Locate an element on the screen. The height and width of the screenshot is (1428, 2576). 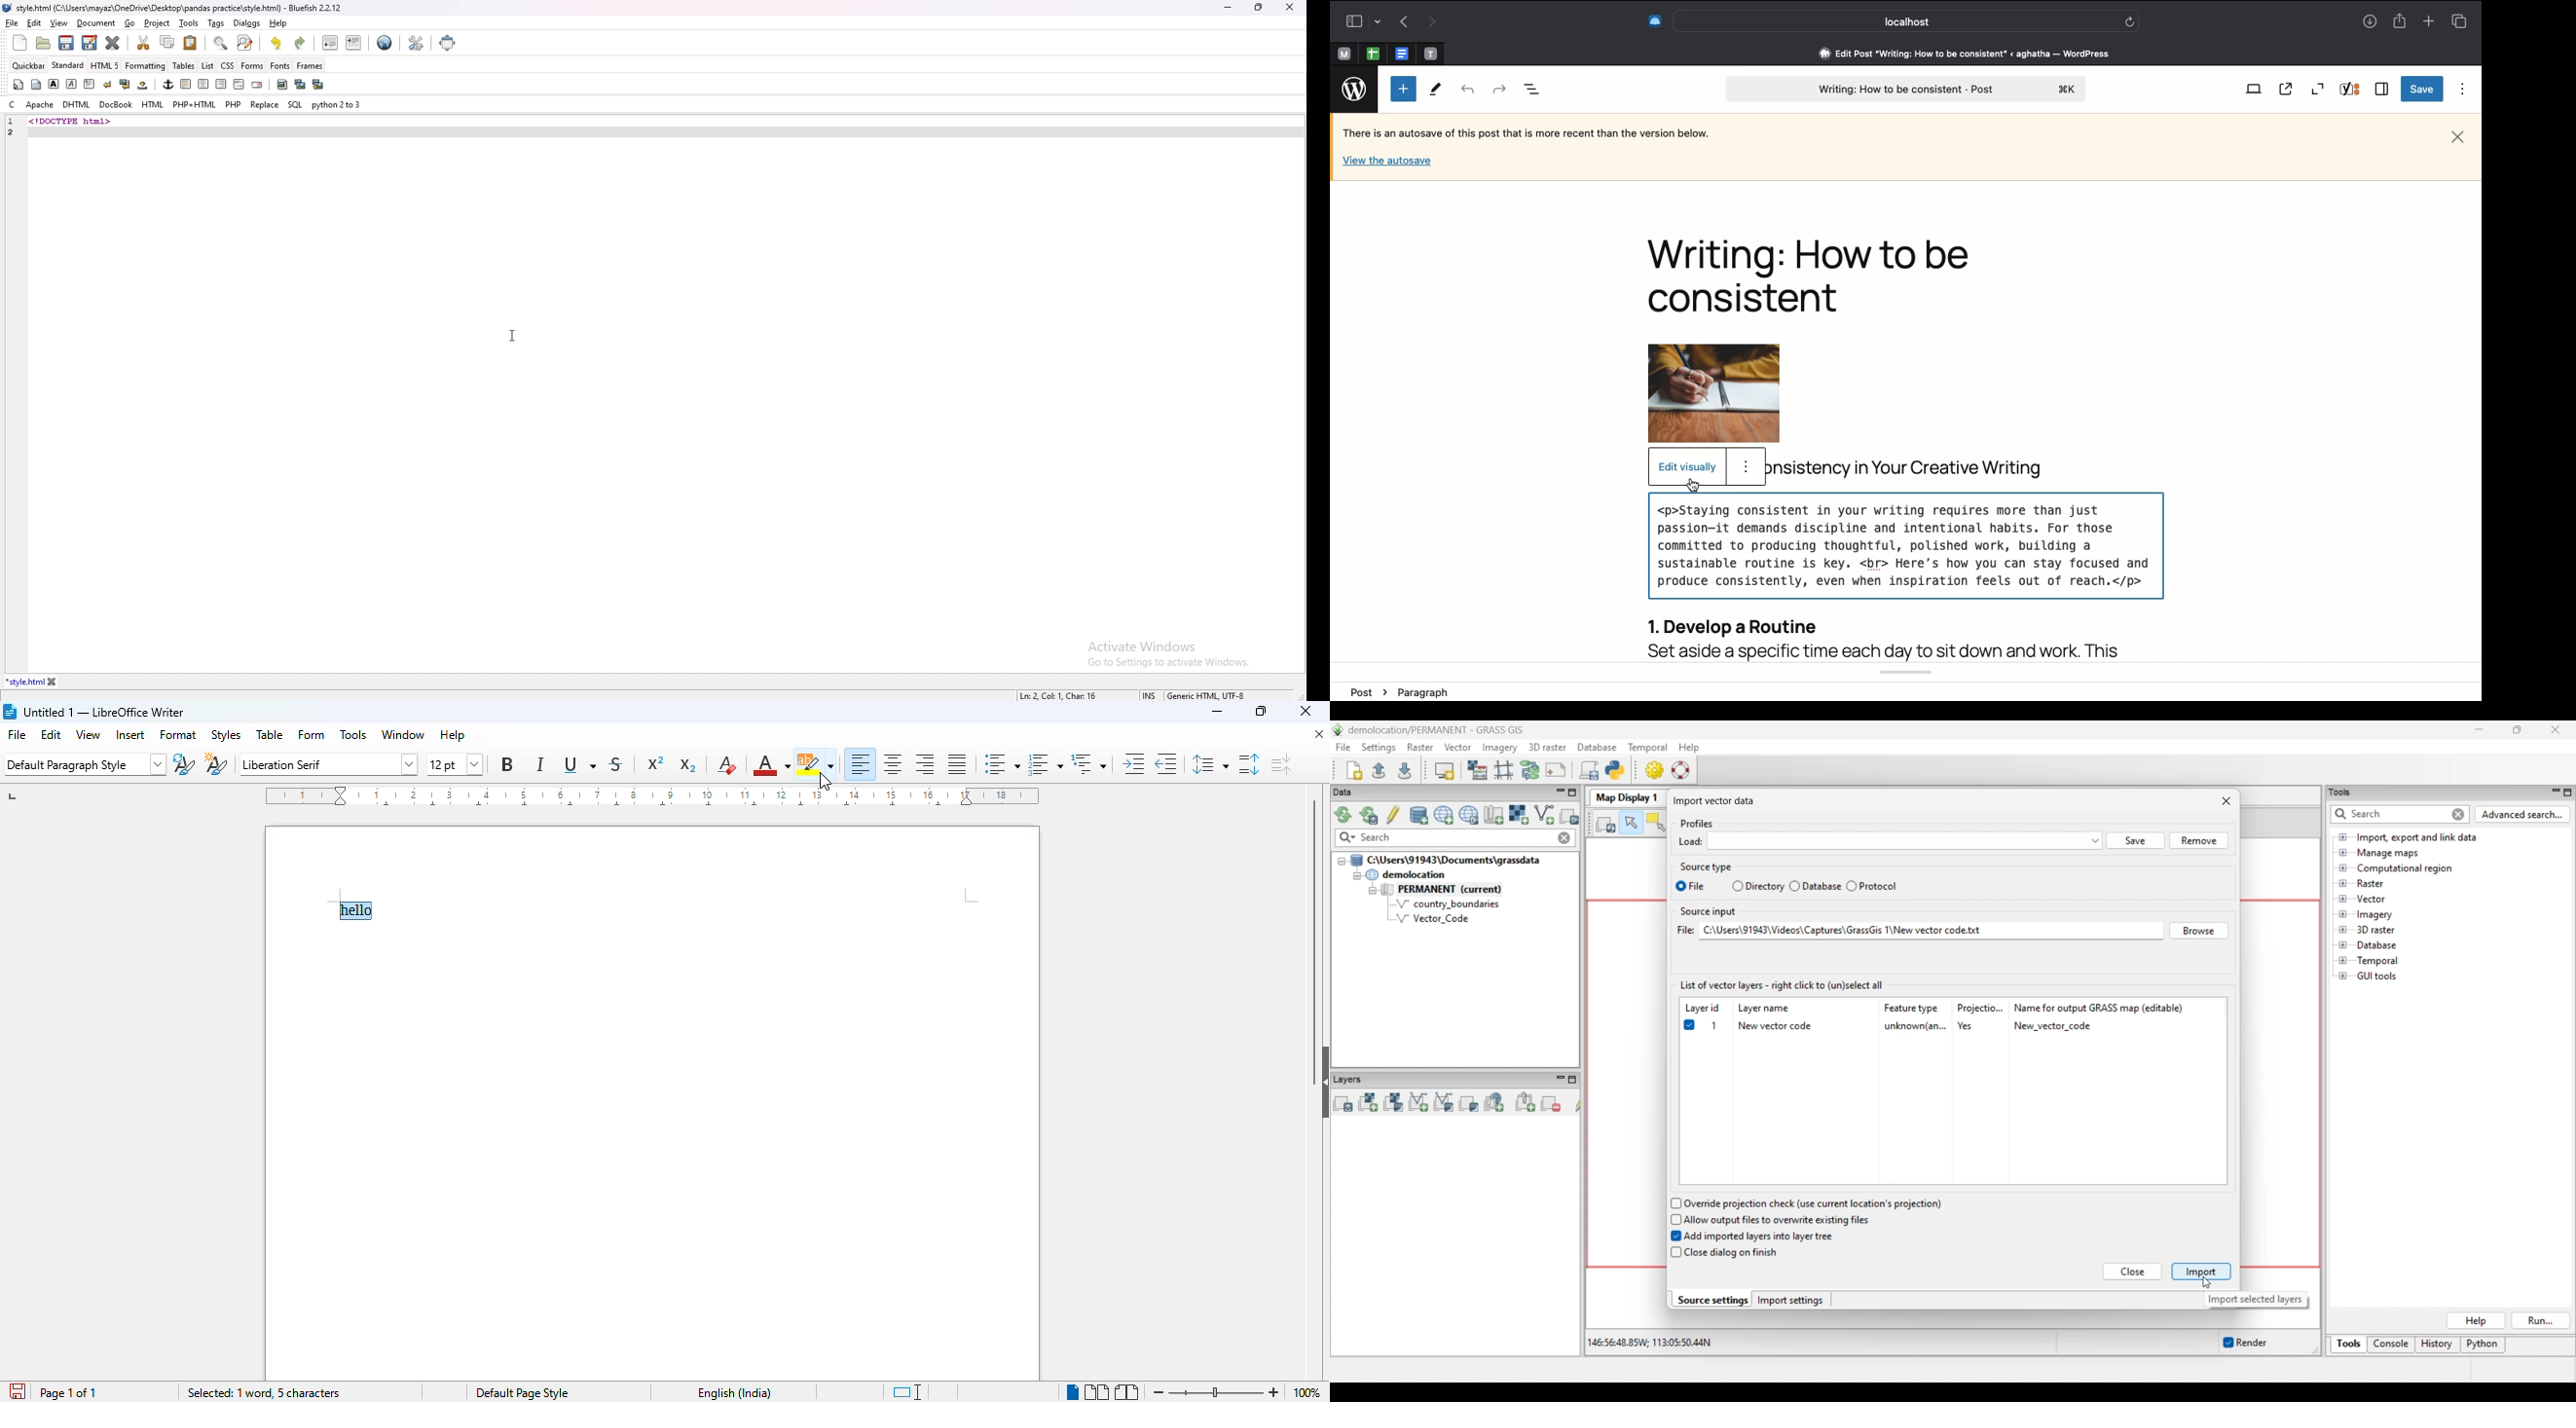
help is located at coordinates (453, 735).